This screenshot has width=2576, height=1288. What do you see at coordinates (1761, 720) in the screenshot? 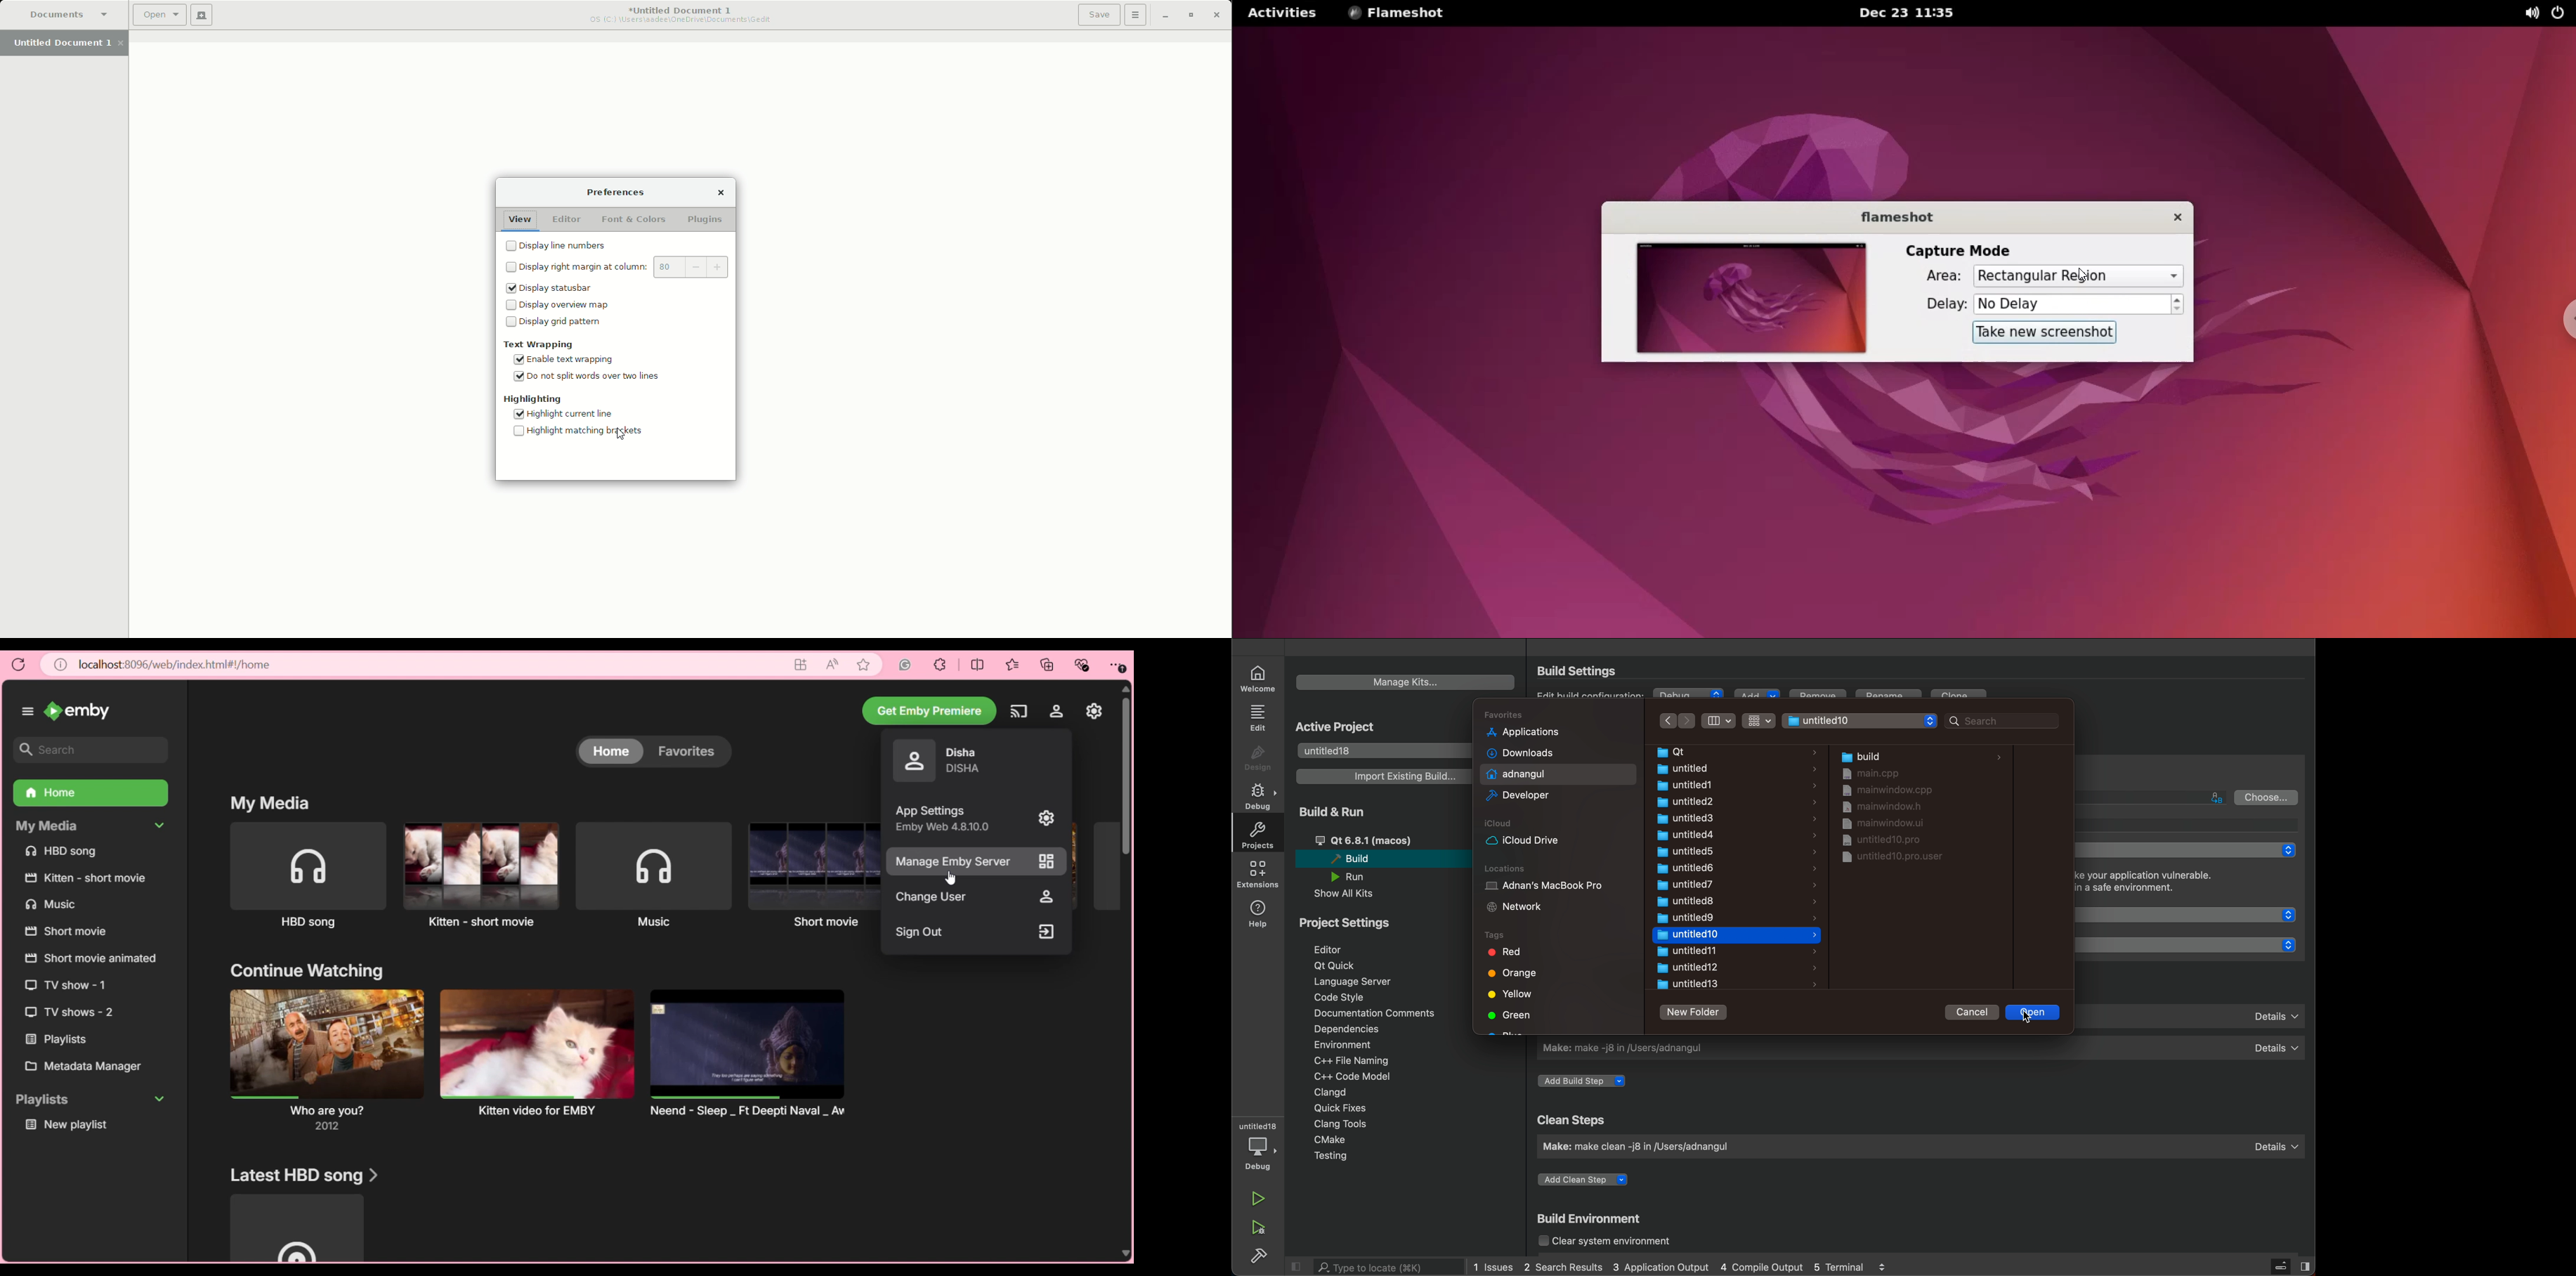
I see `filter` at bounding box center [1761, 720].